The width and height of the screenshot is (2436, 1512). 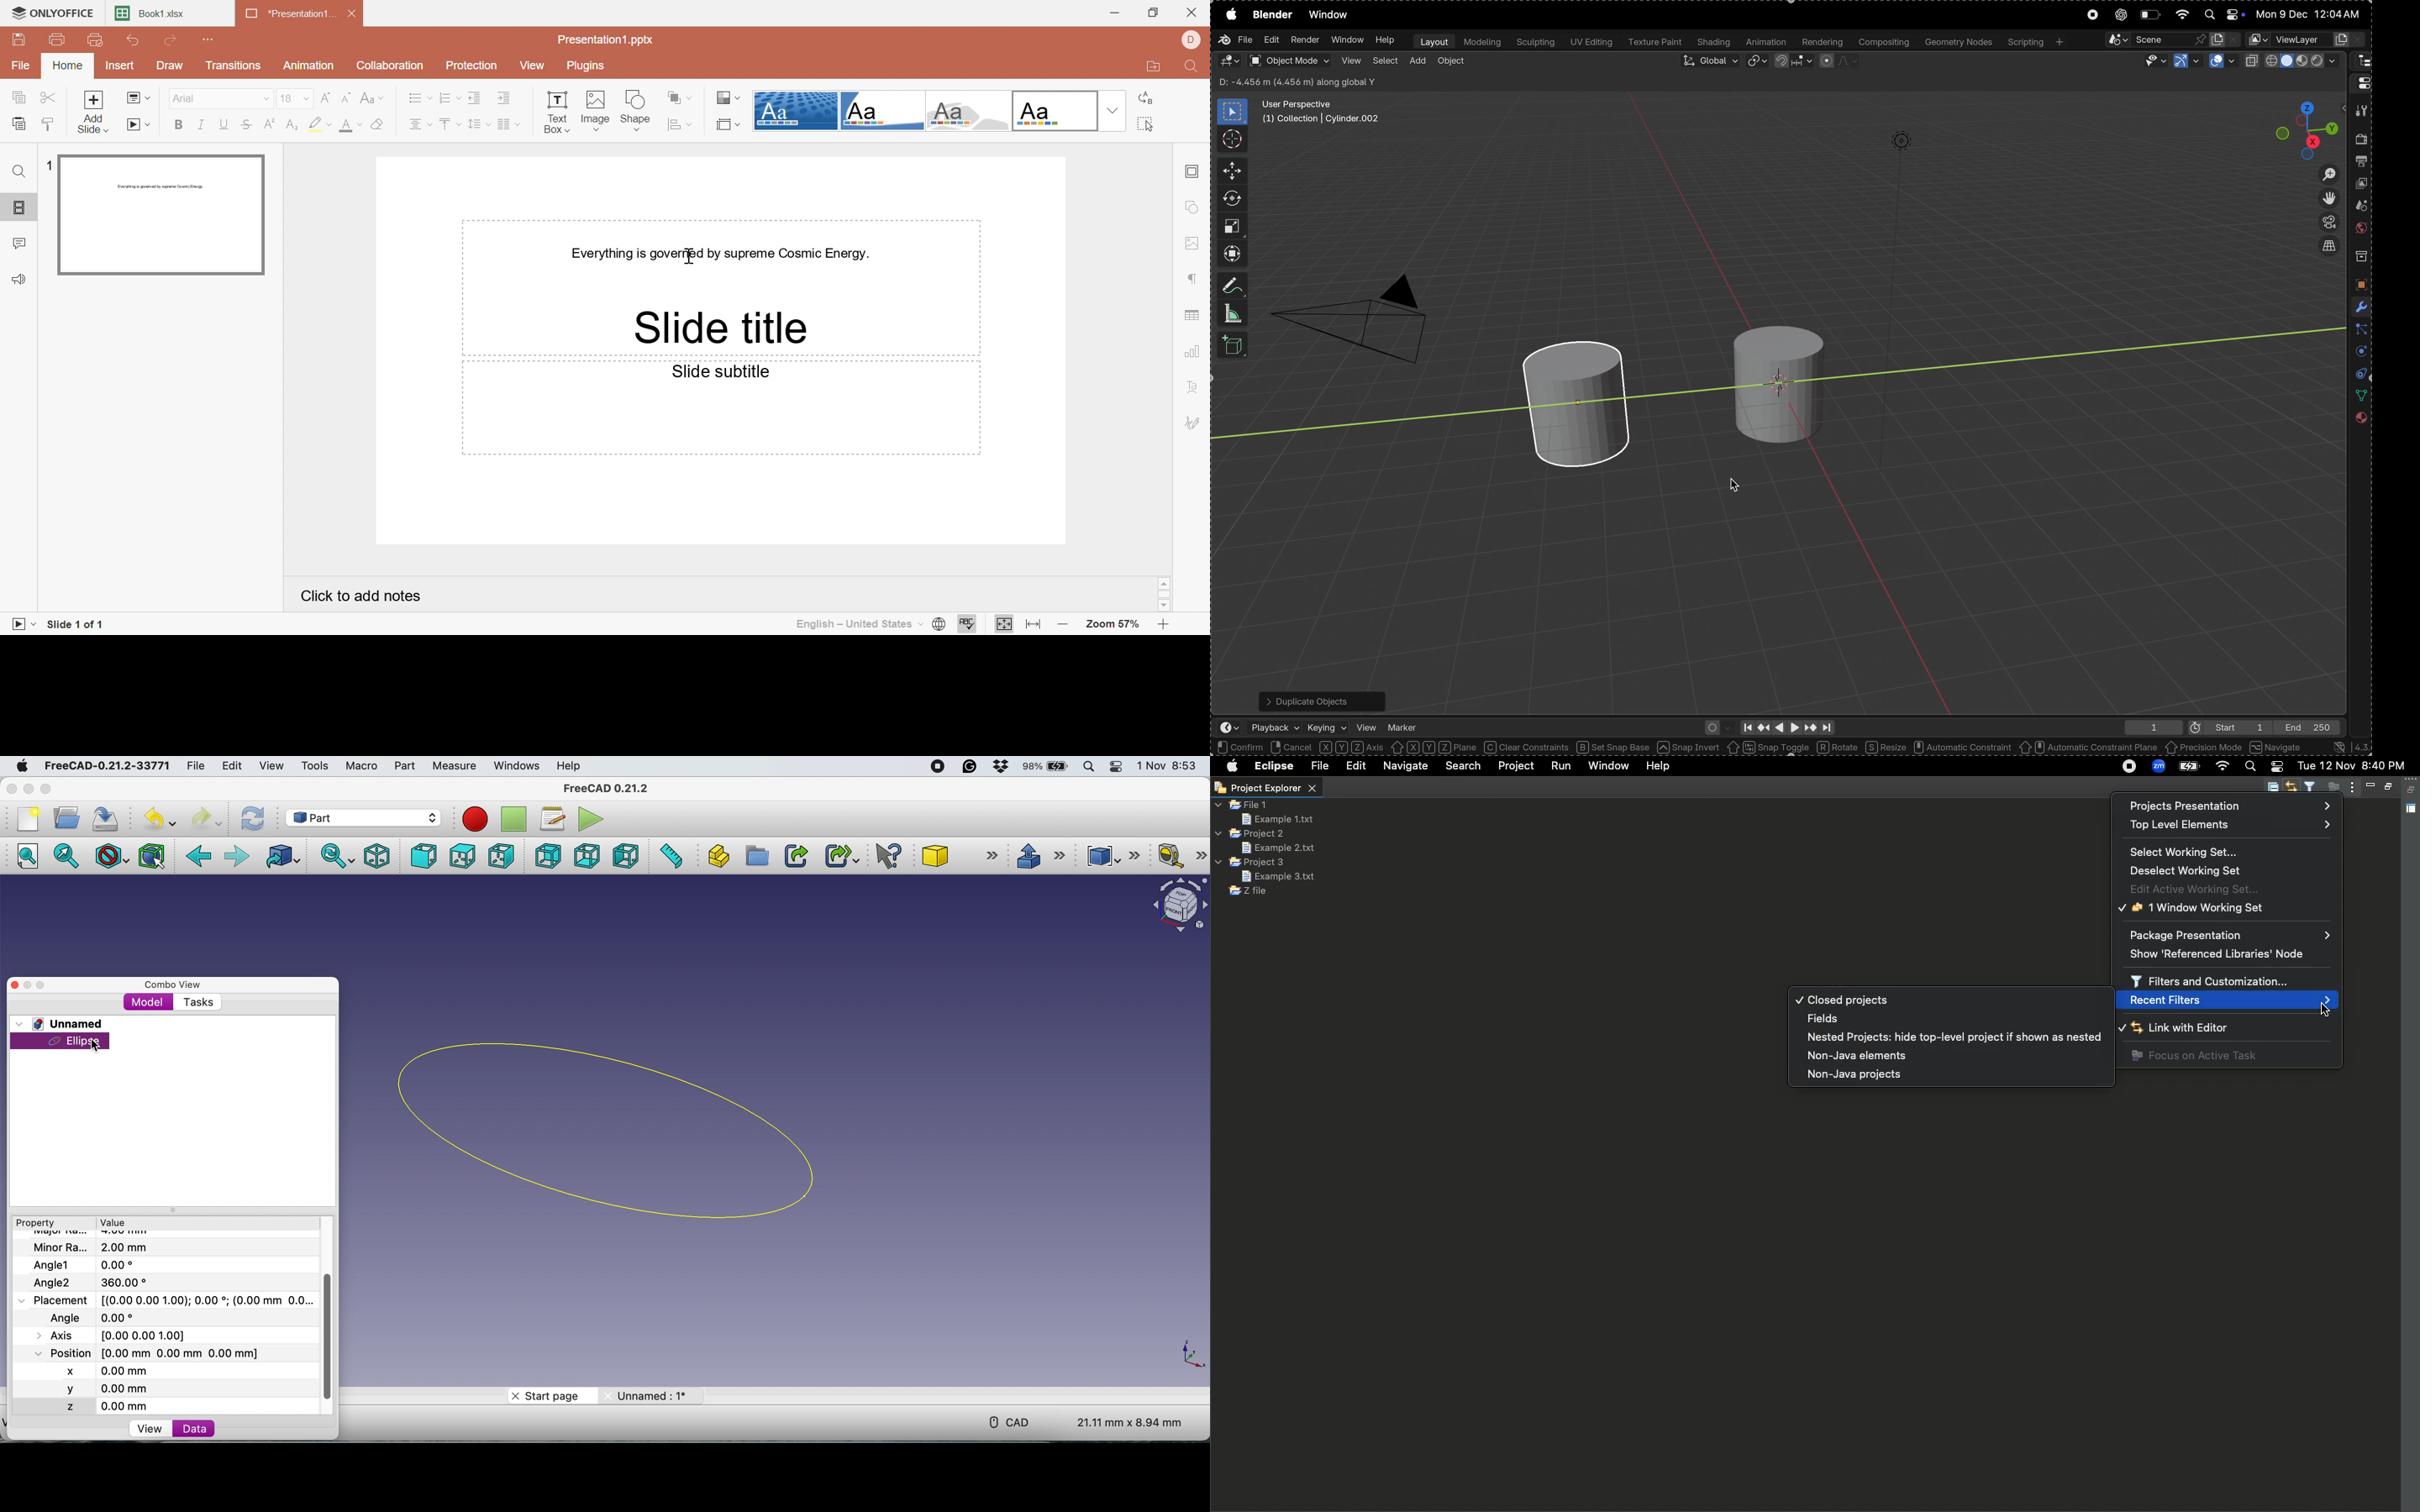 What do you see at coordinates (95, 1248) in the screenshot?
I see `file name` at bounding box center [95, 1248].